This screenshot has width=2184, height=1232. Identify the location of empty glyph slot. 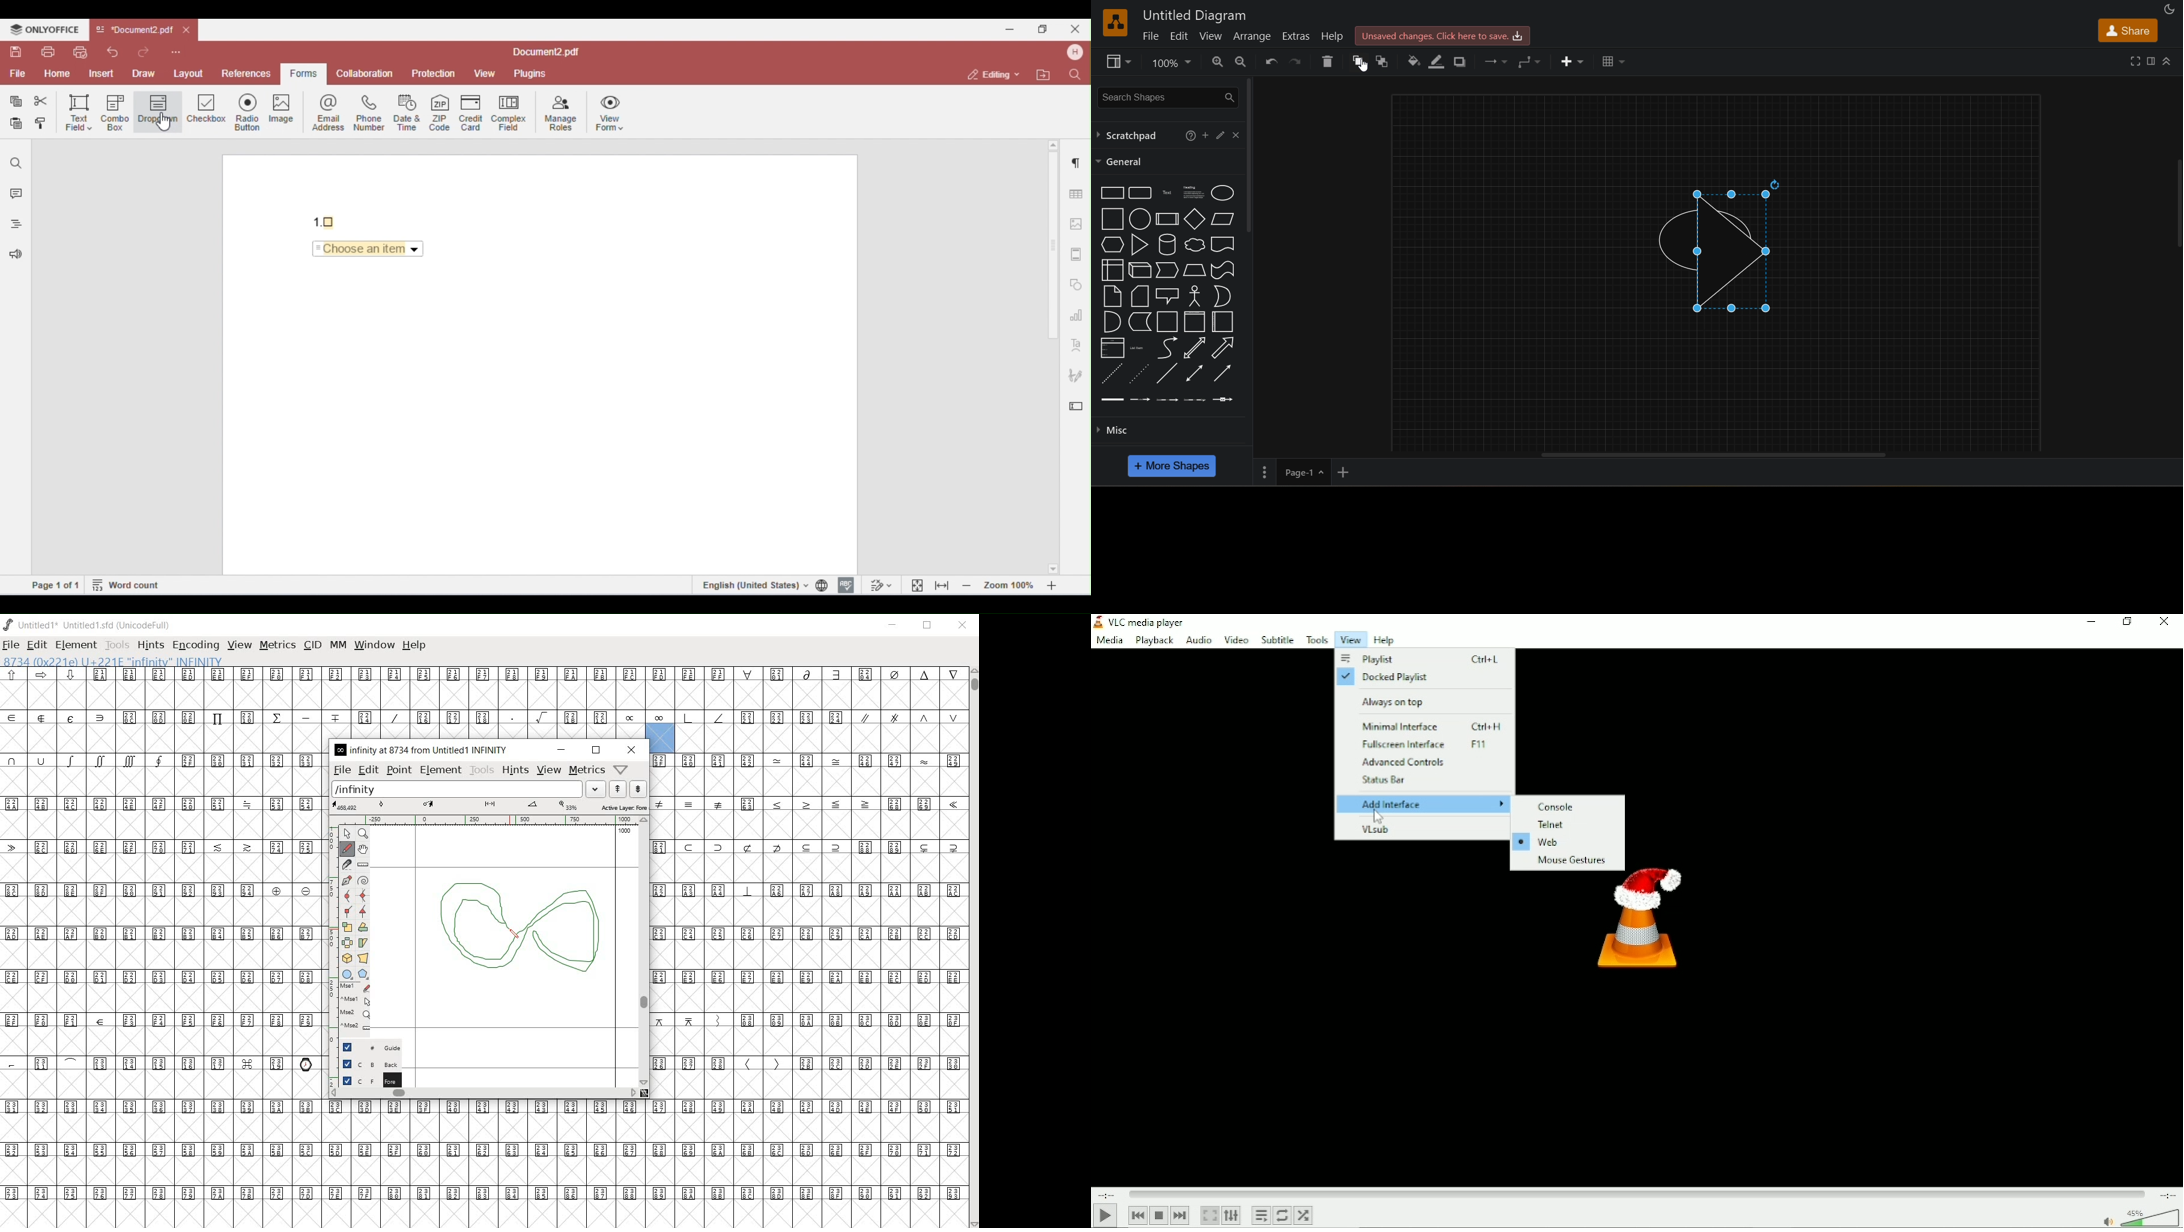
(809, 1041).